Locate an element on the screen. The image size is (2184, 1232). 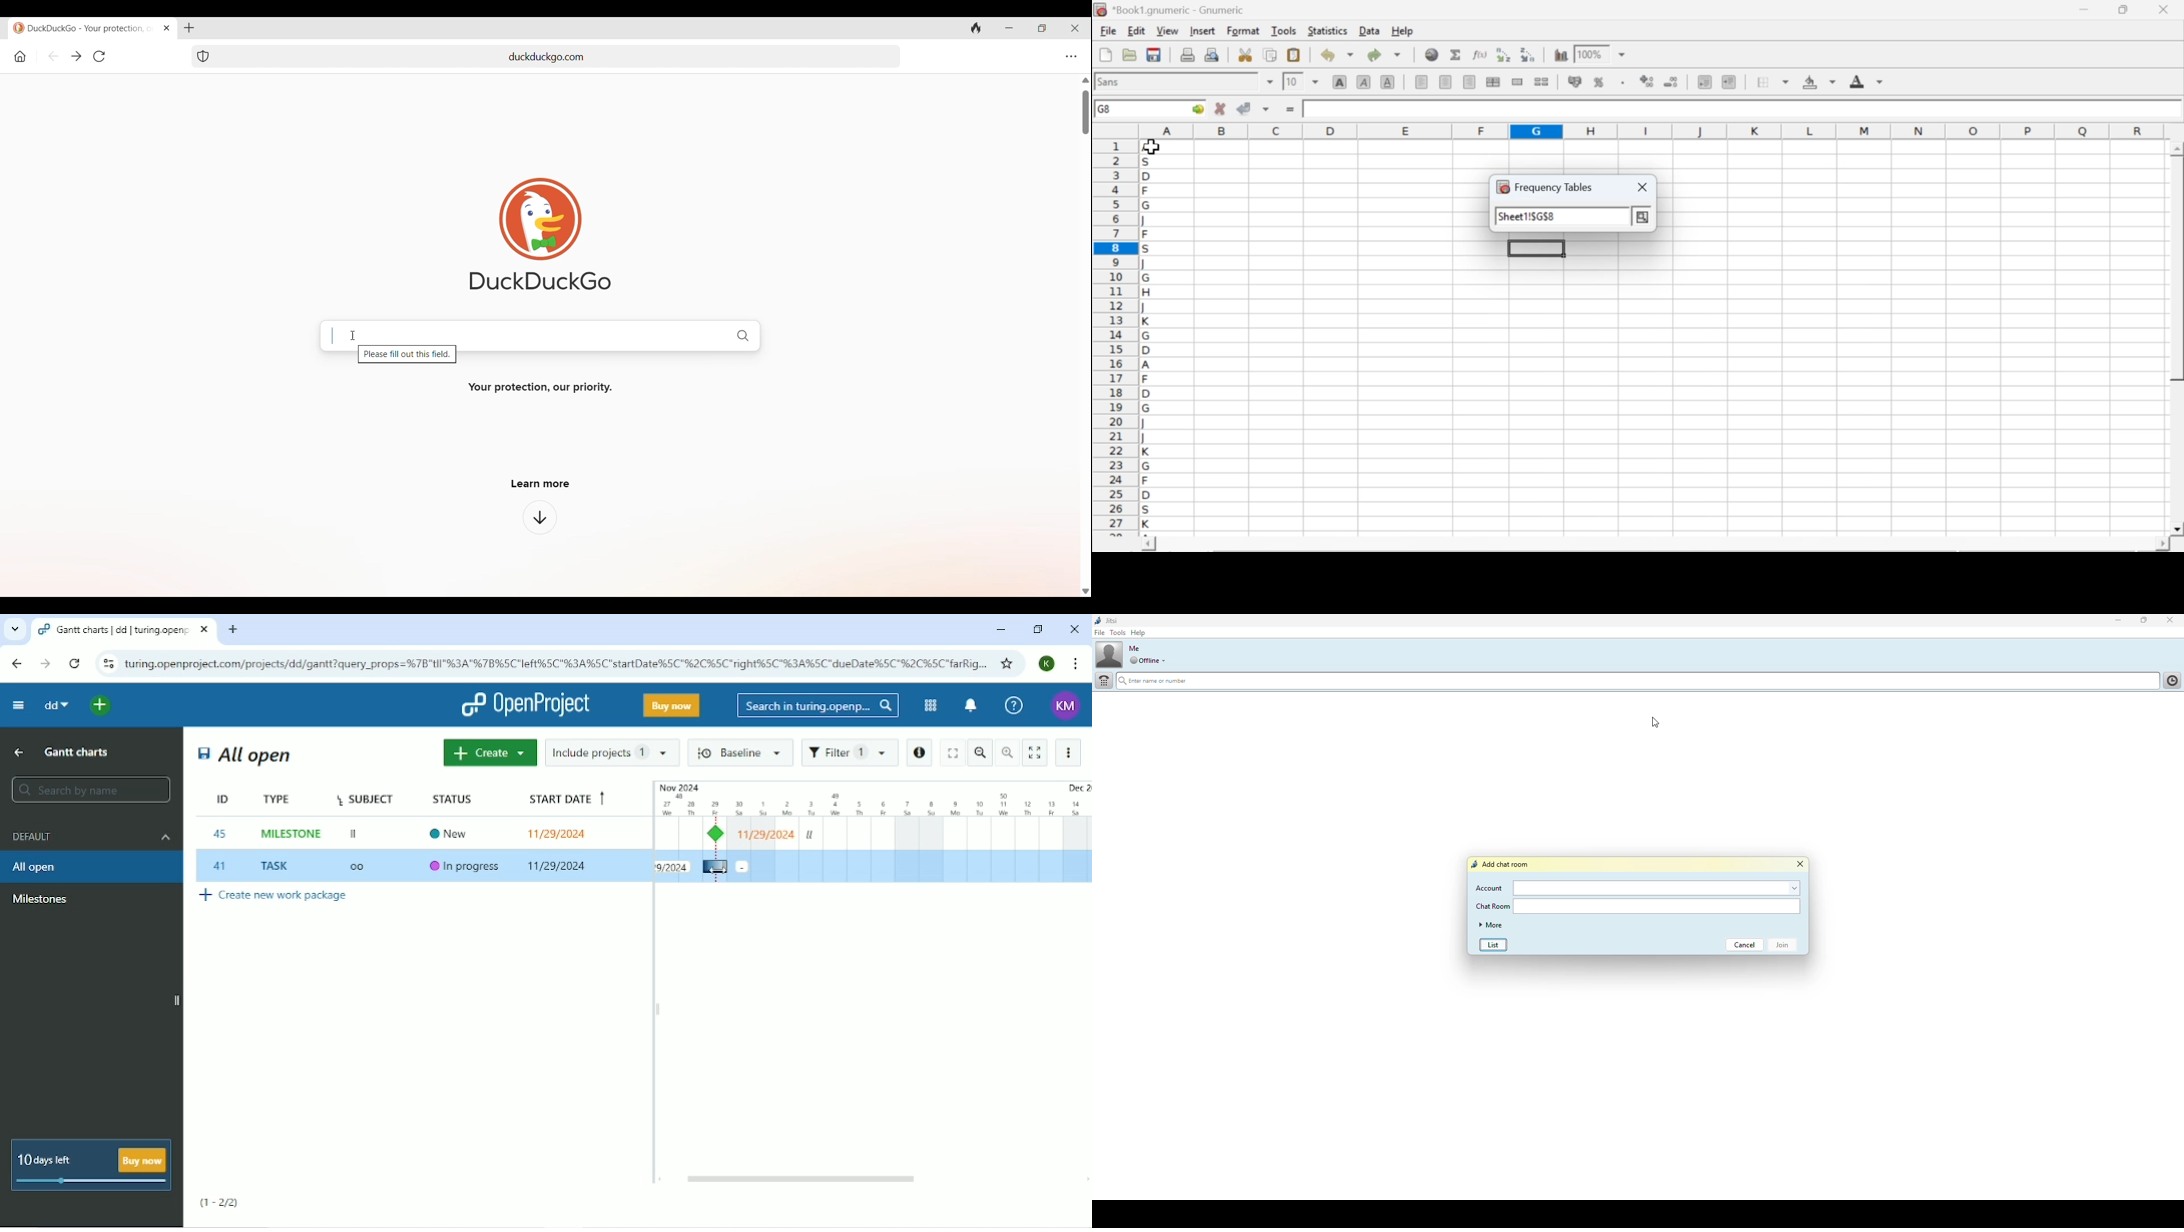
frequency tables is located at coordinates (1544, 187).